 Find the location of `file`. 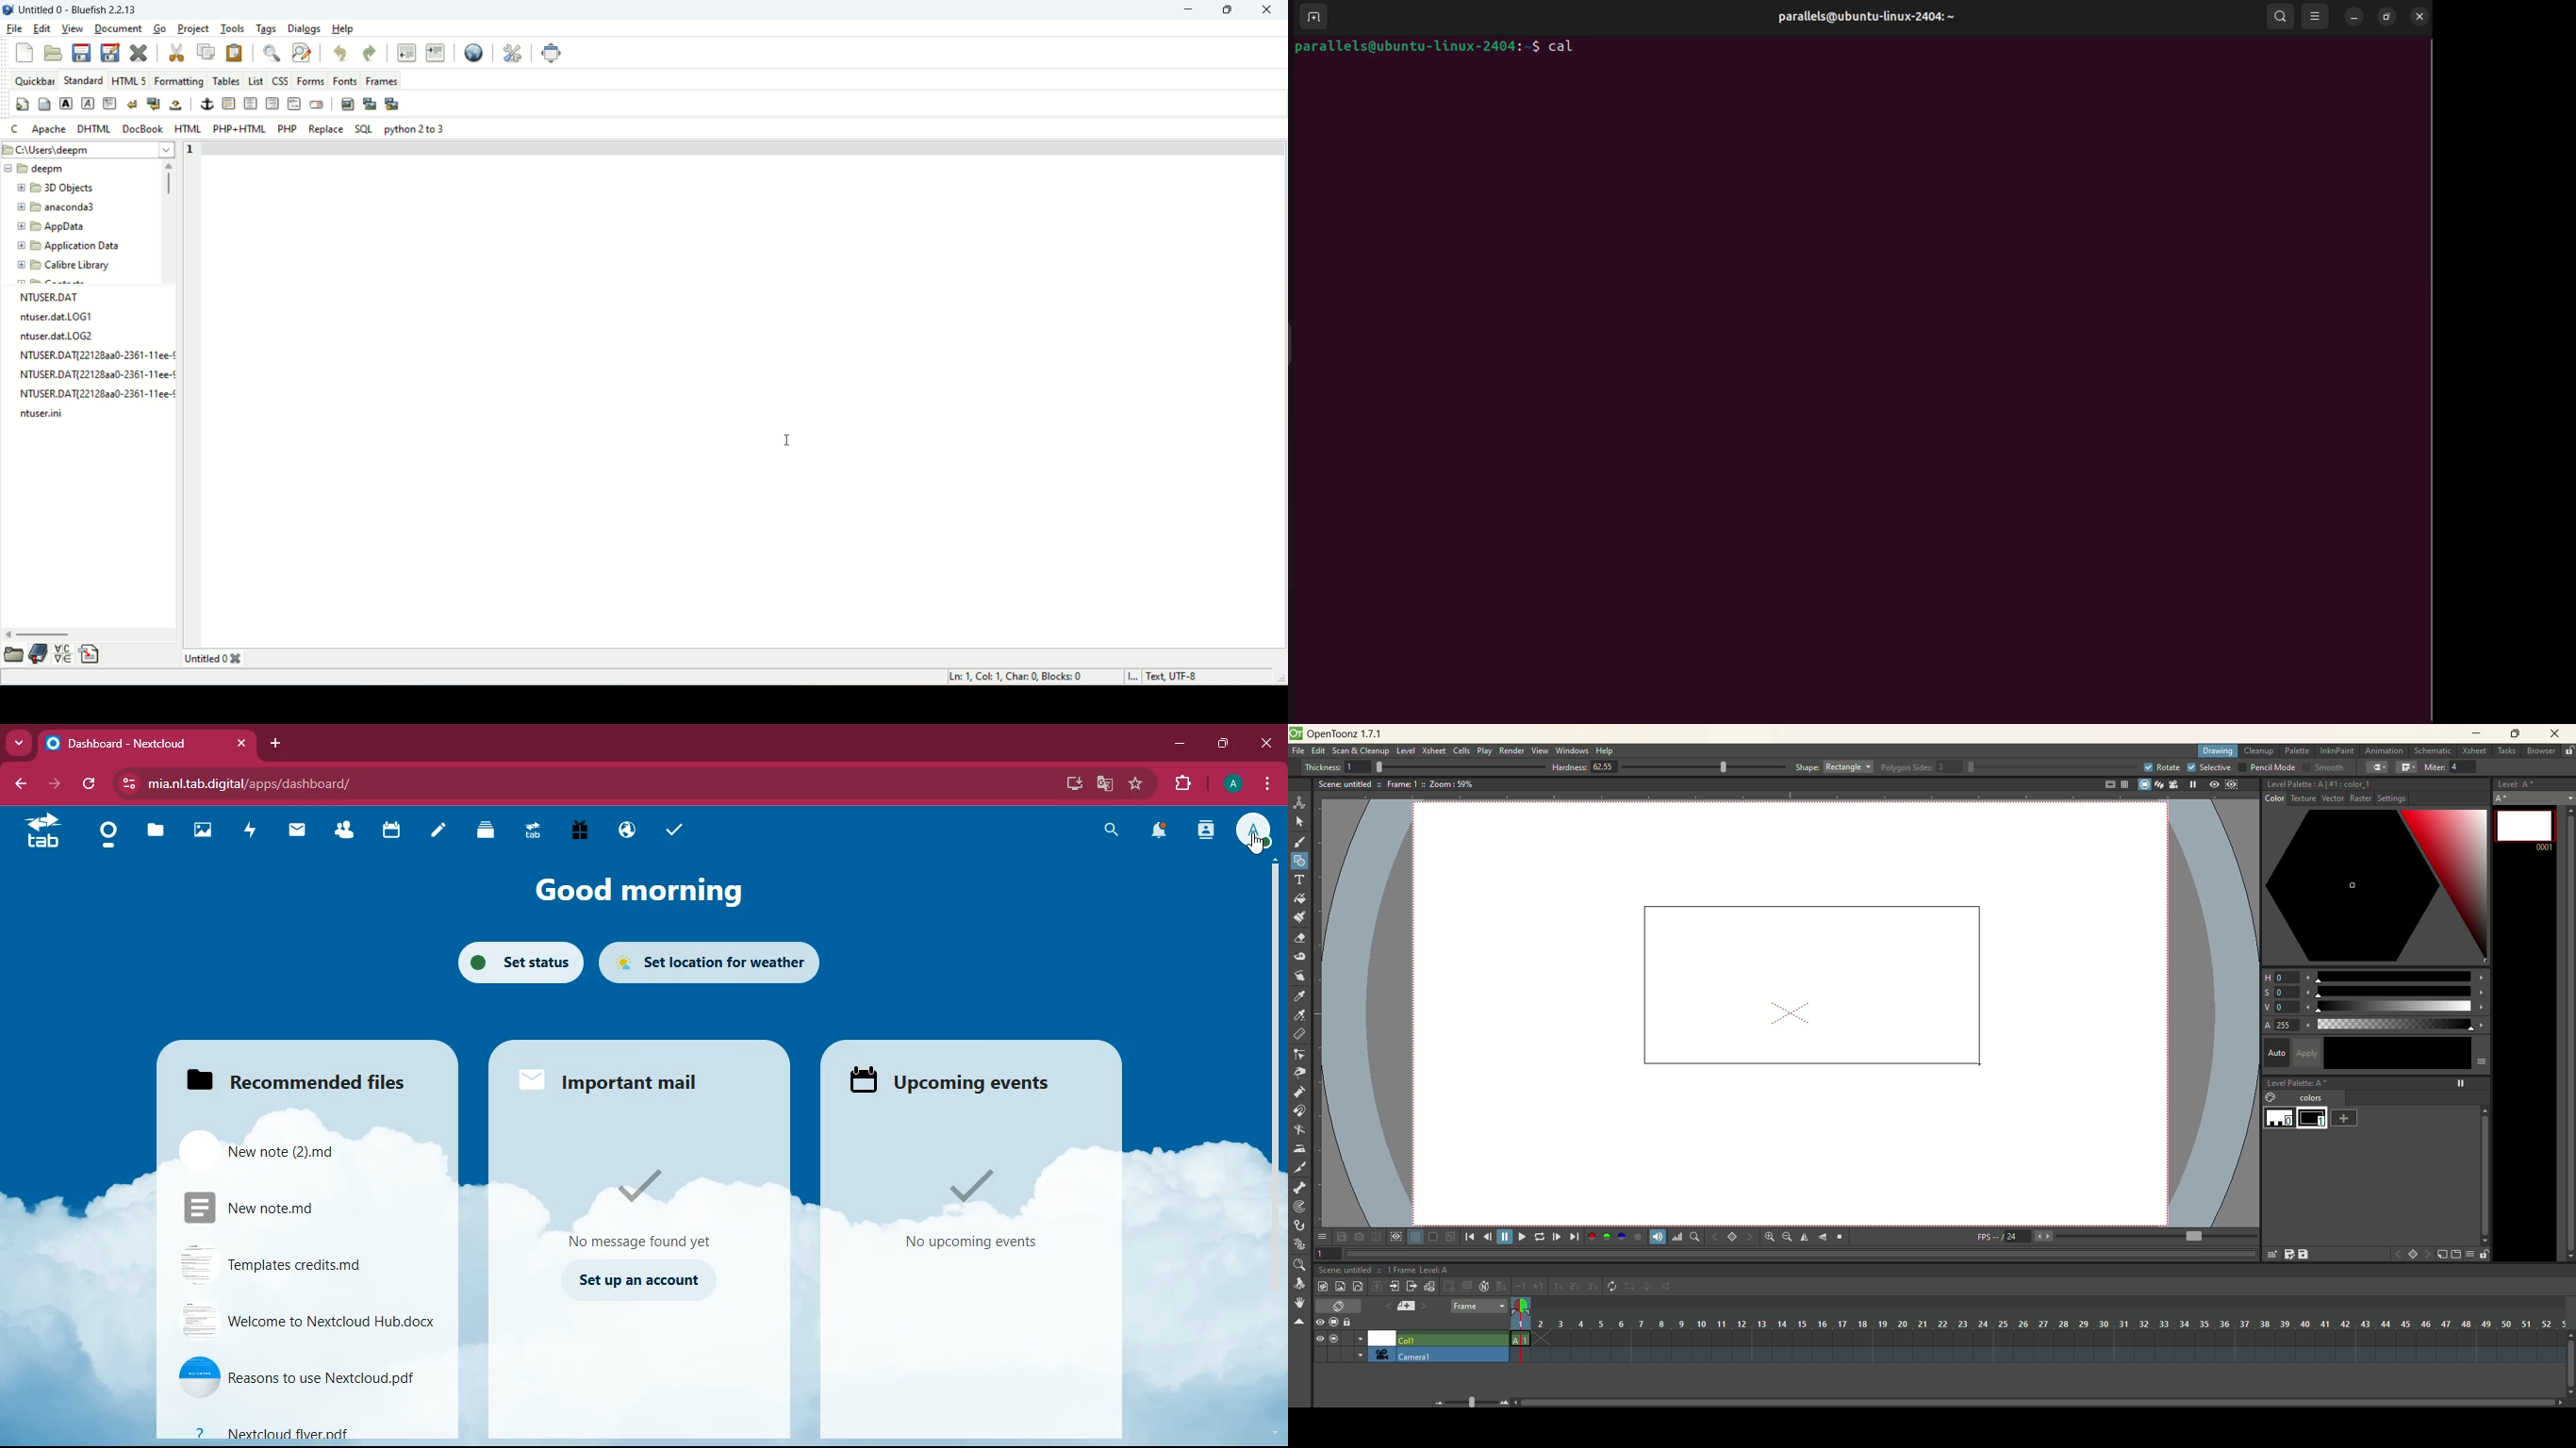

file is located at coordinates (313, 1321).